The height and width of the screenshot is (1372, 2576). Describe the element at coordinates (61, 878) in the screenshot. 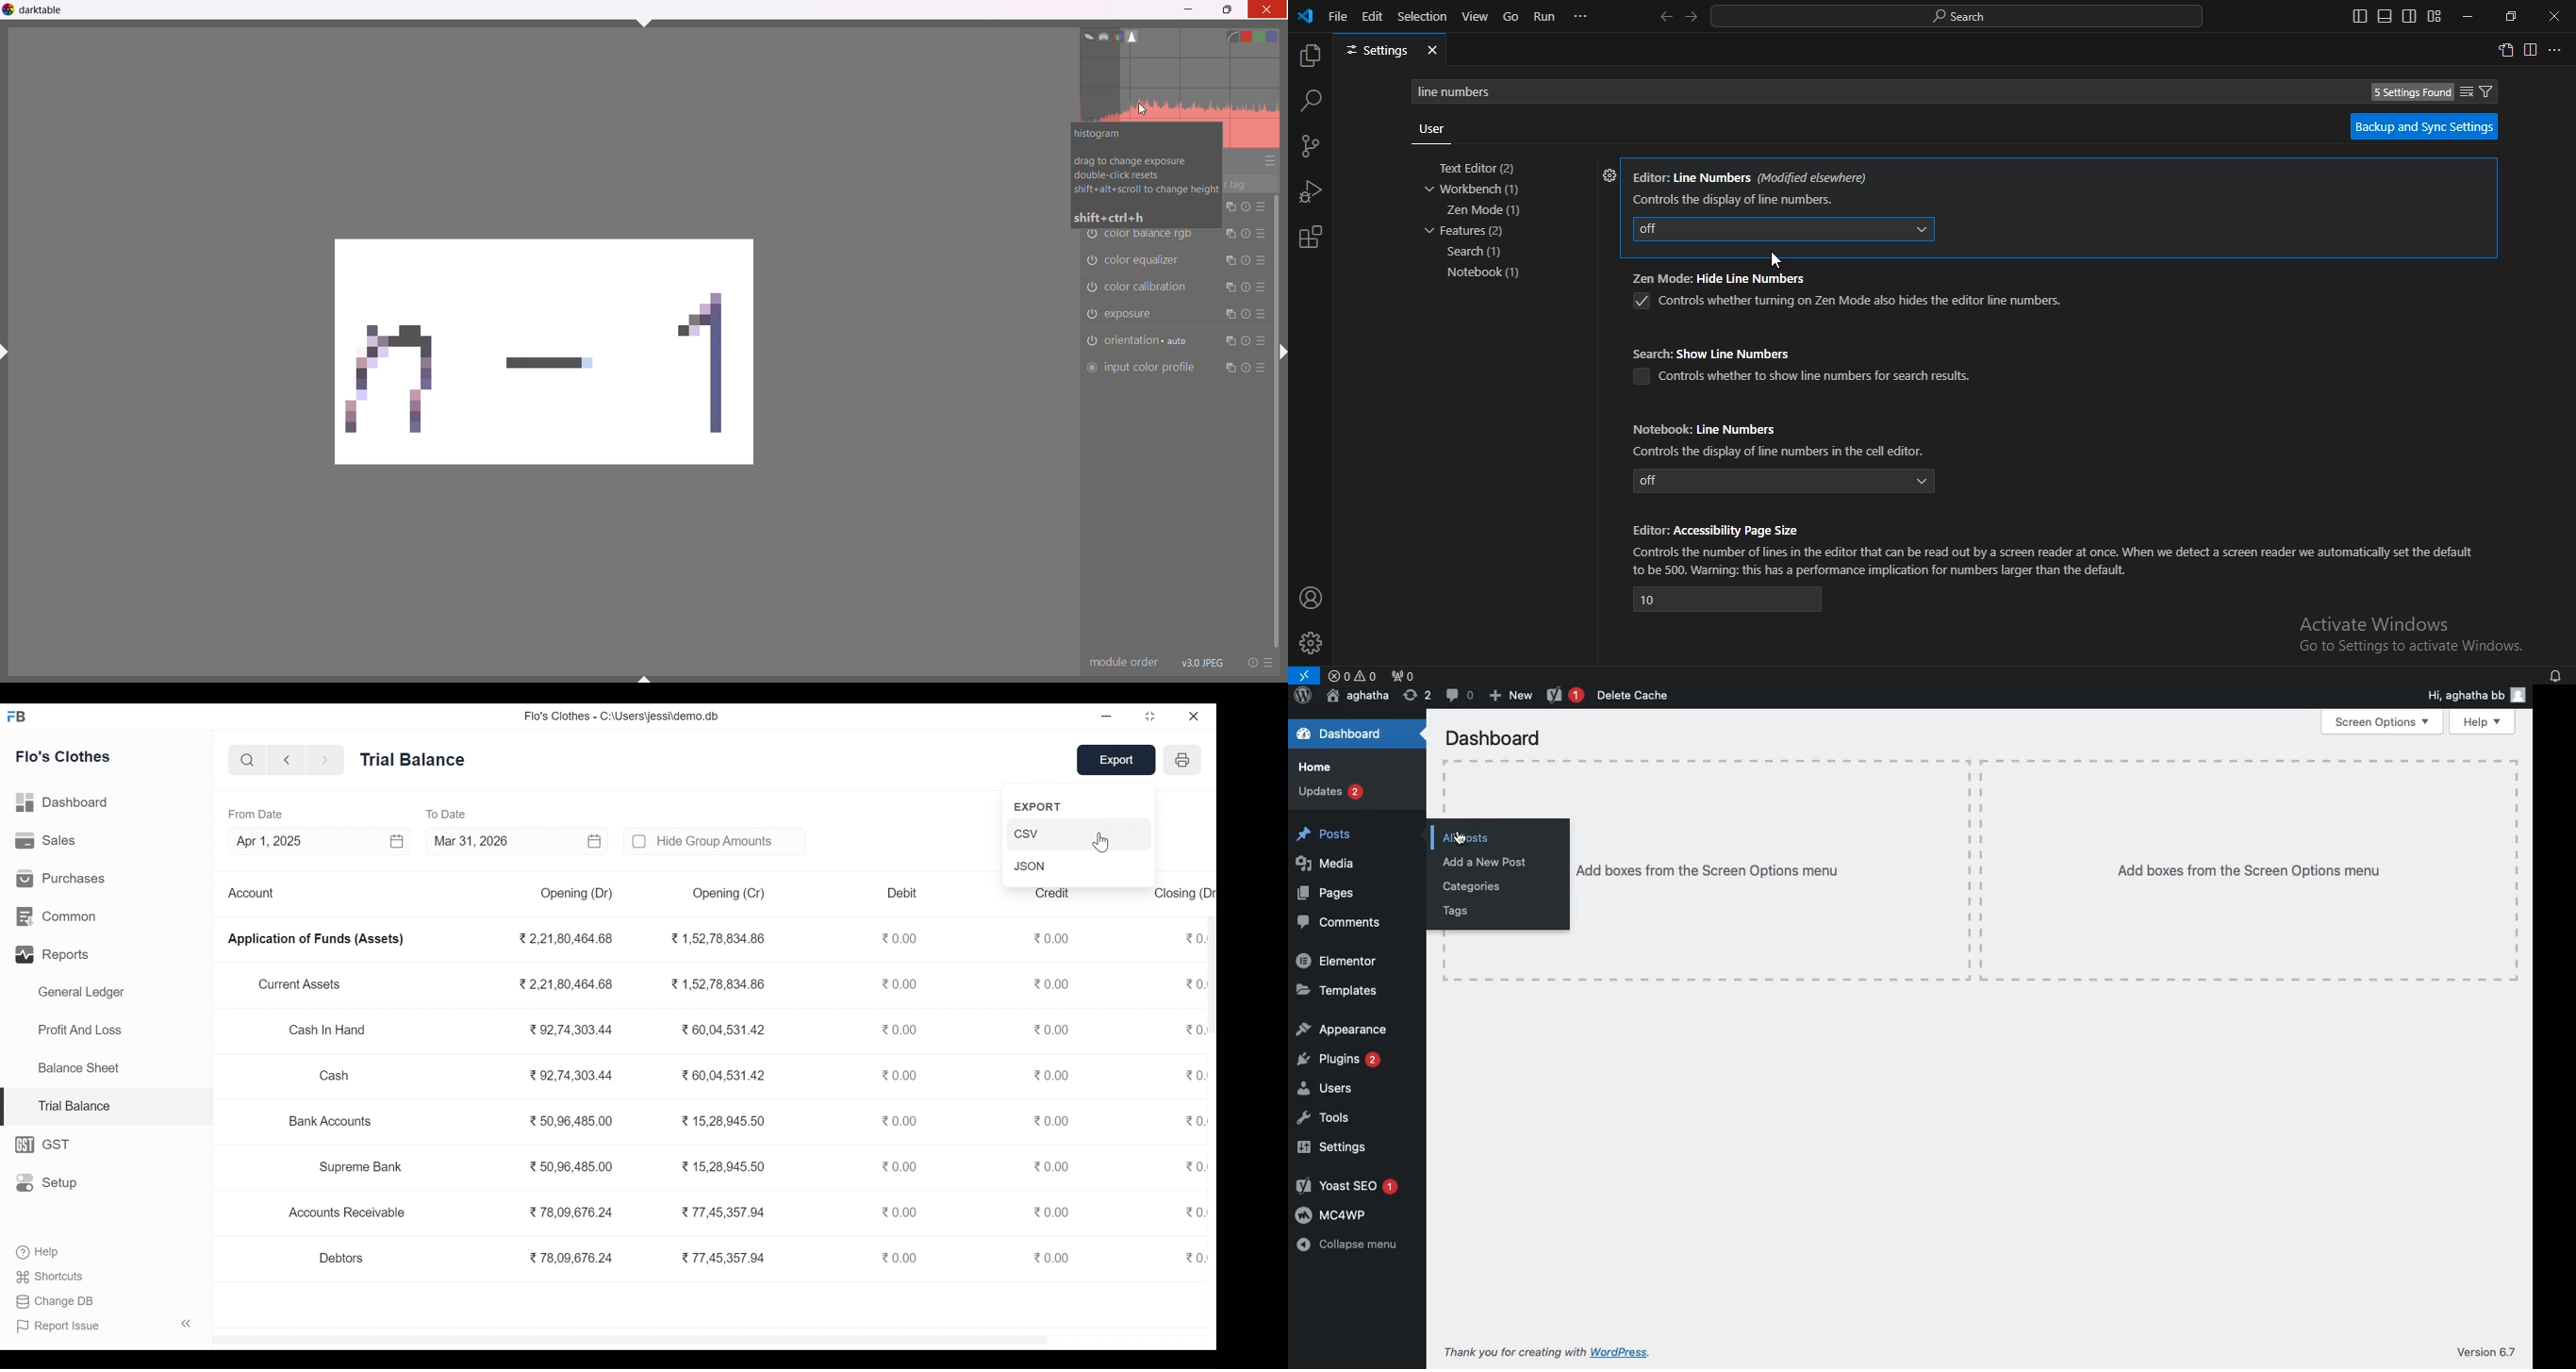

I see `Purchases` at that location.